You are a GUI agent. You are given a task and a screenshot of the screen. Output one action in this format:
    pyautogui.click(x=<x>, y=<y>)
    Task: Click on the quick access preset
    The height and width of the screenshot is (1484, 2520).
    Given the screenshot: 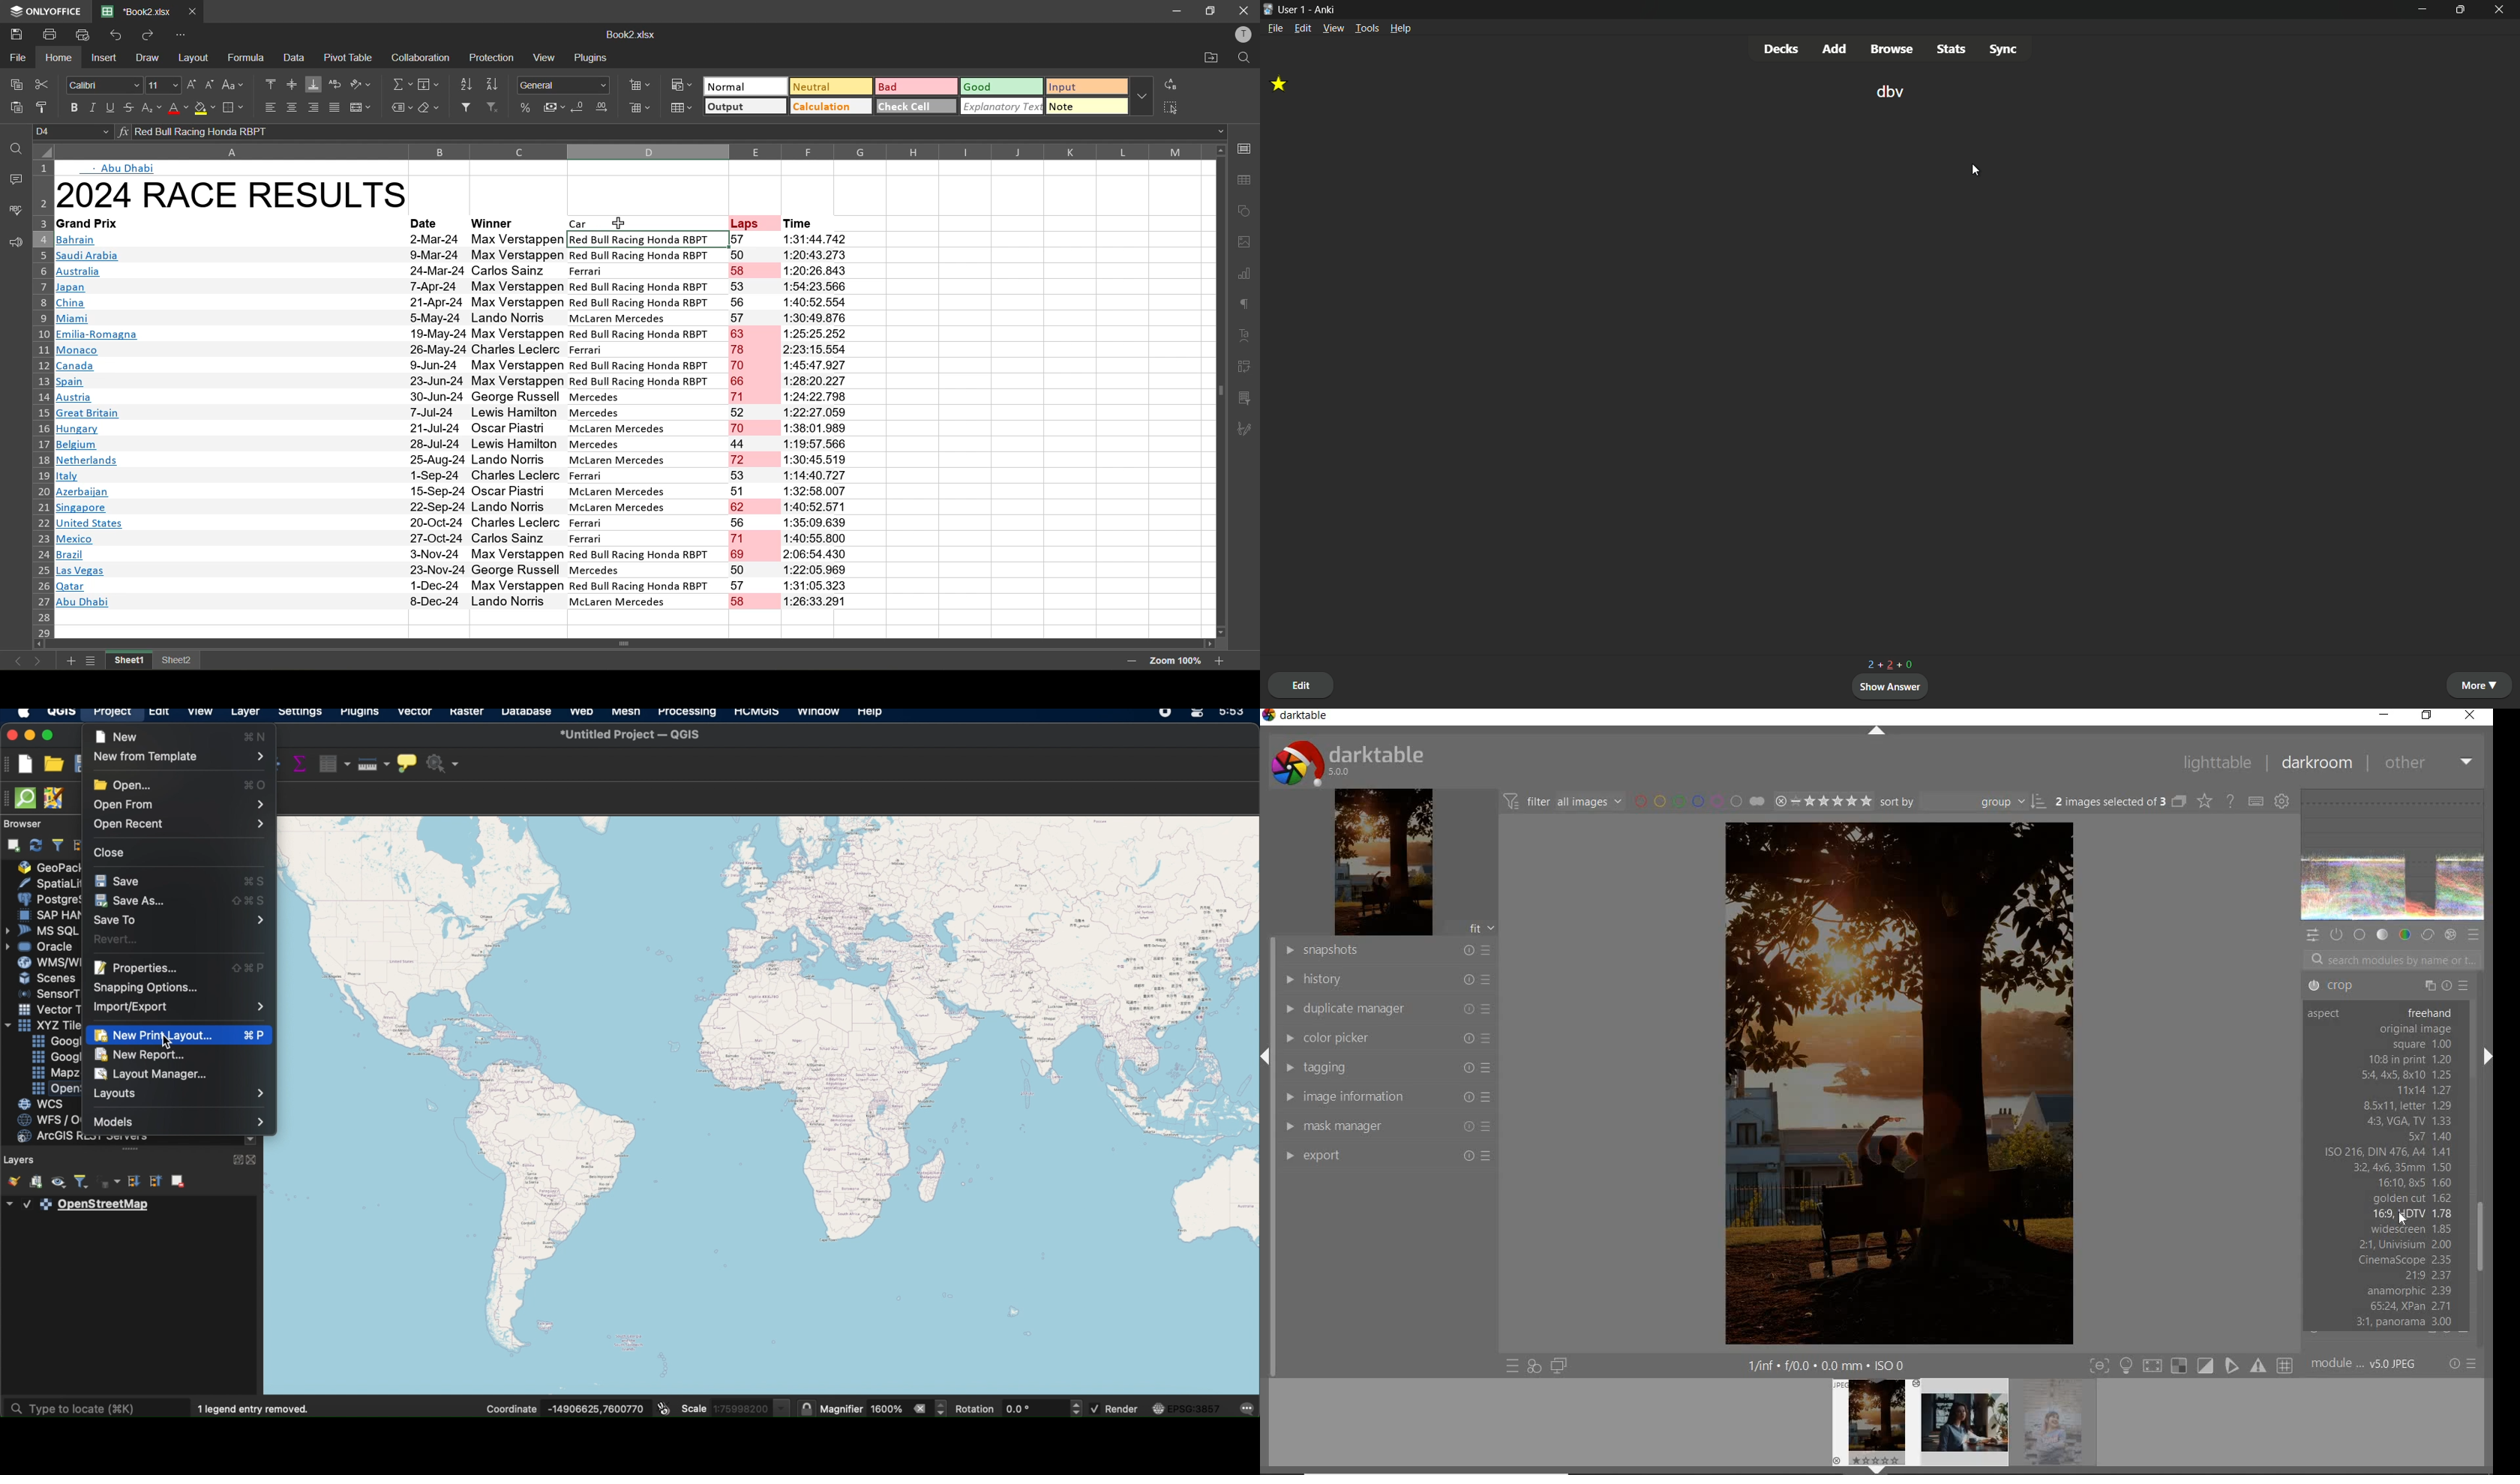 What is the action you would take?
    pyautogui.click(x=1513, y=1367)
    